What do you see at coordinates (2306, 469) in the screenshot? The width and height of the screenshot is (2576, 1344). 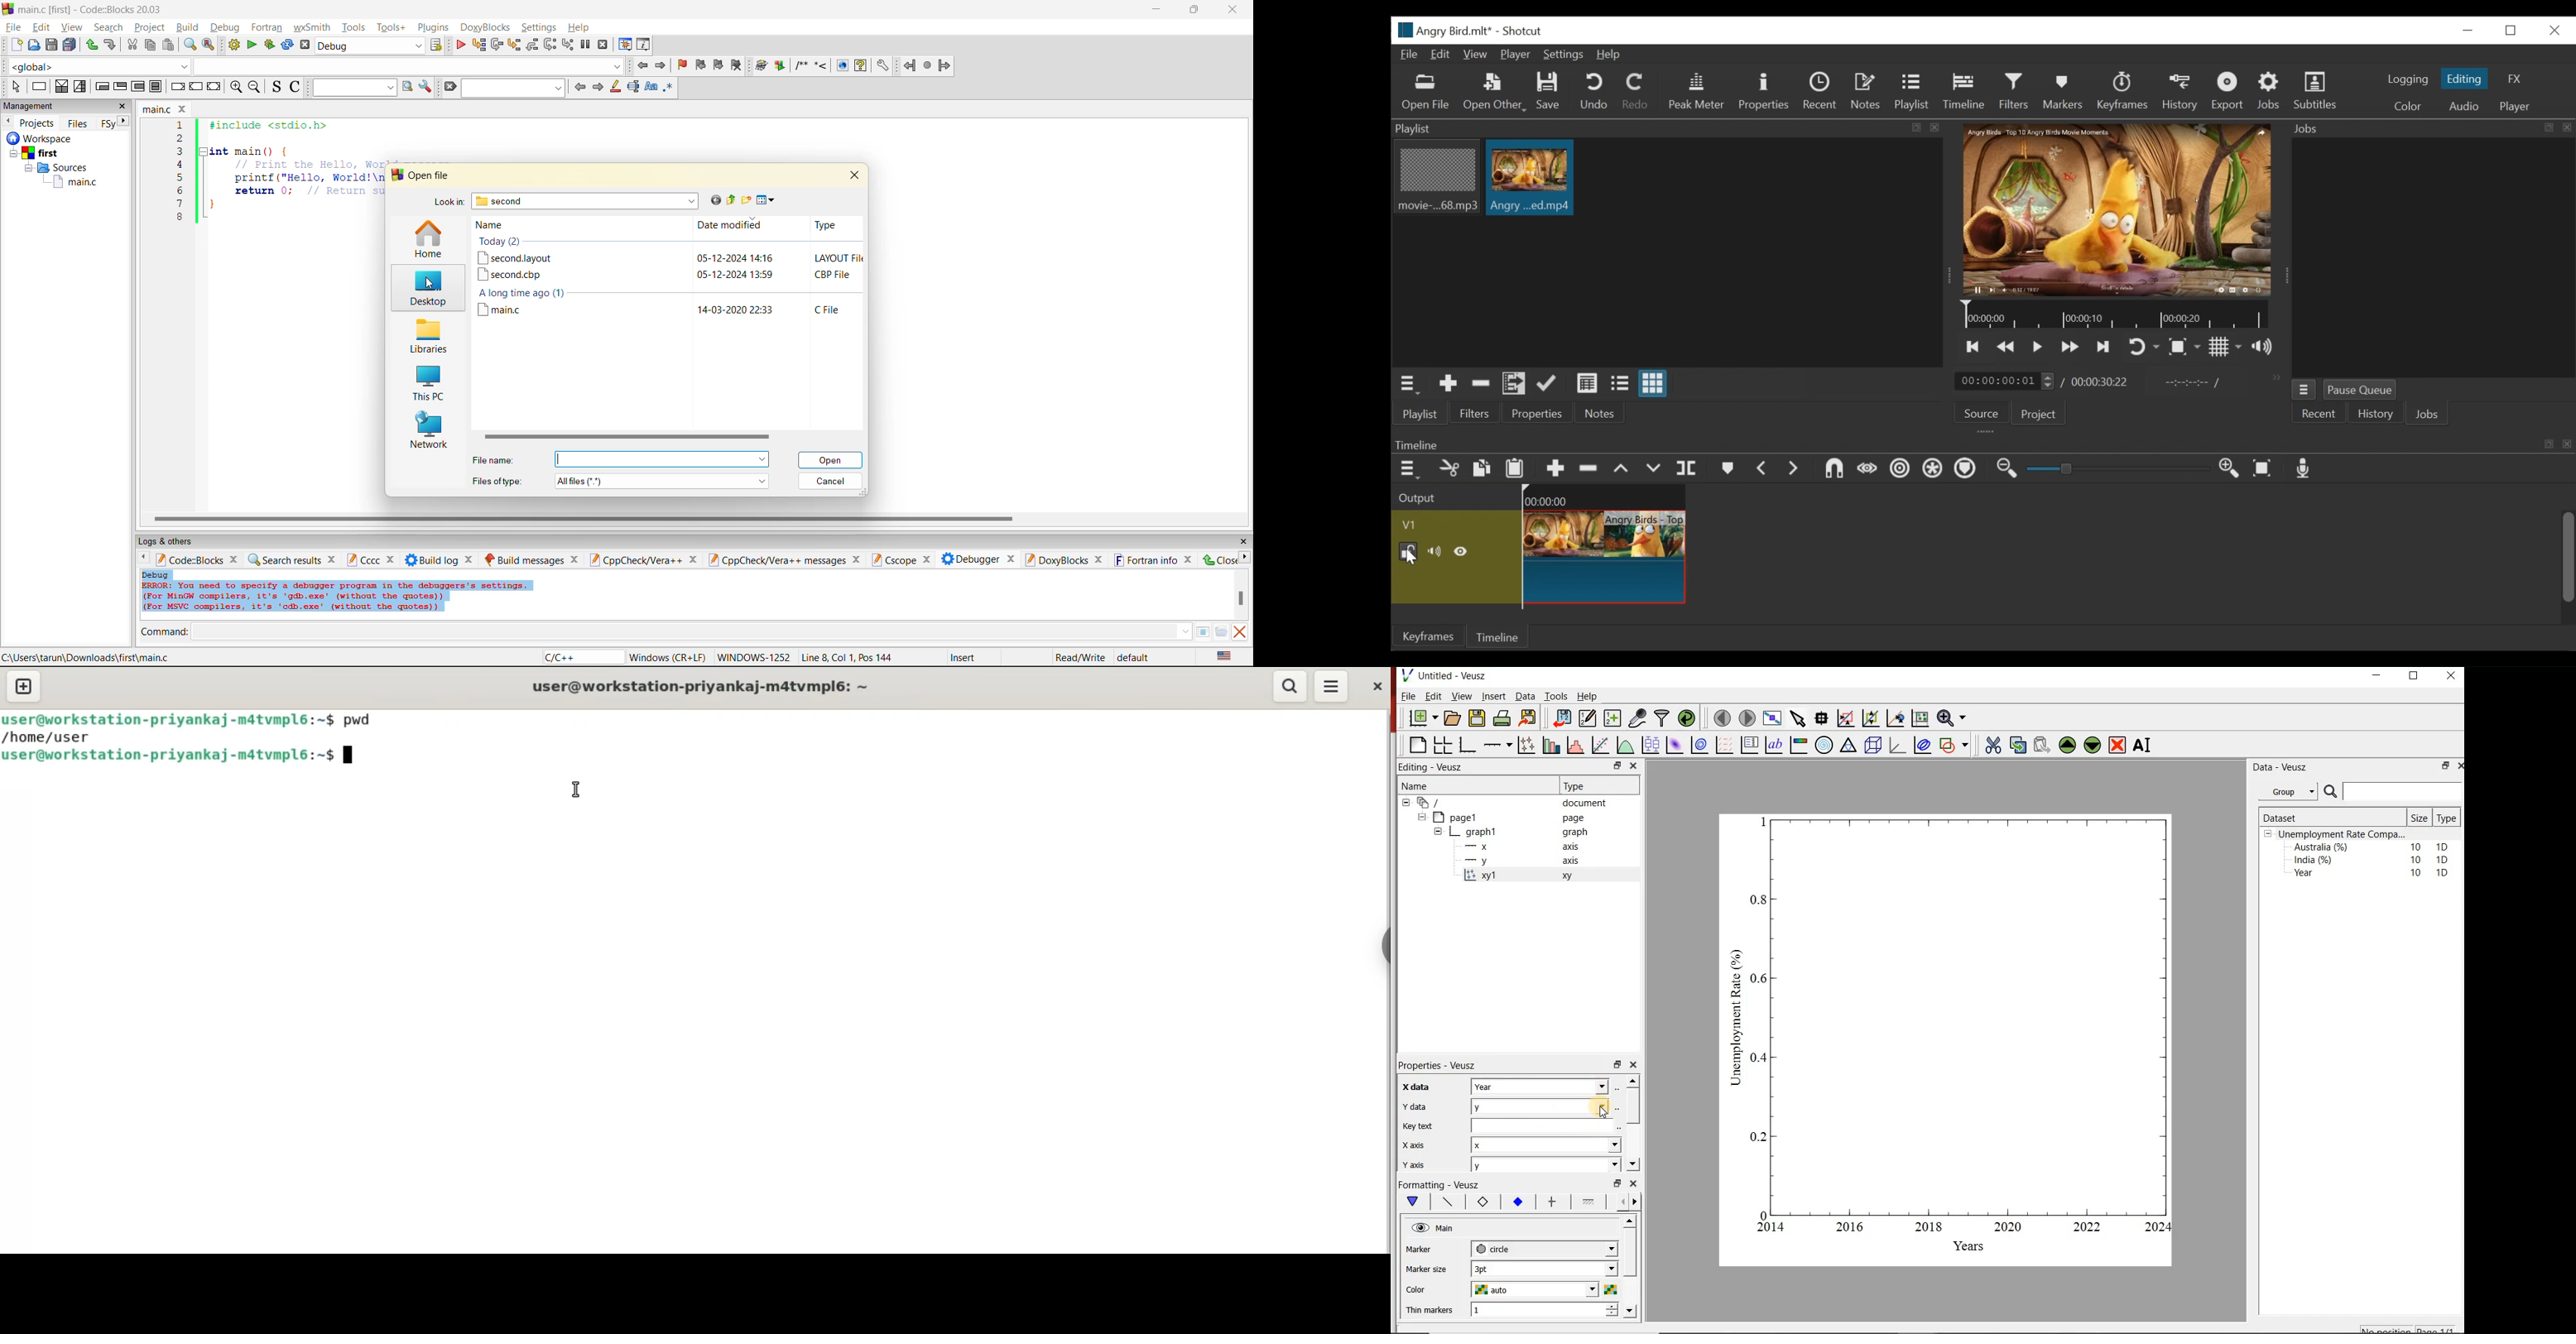 I see `Record audio` at bounding box center [2306, 469].